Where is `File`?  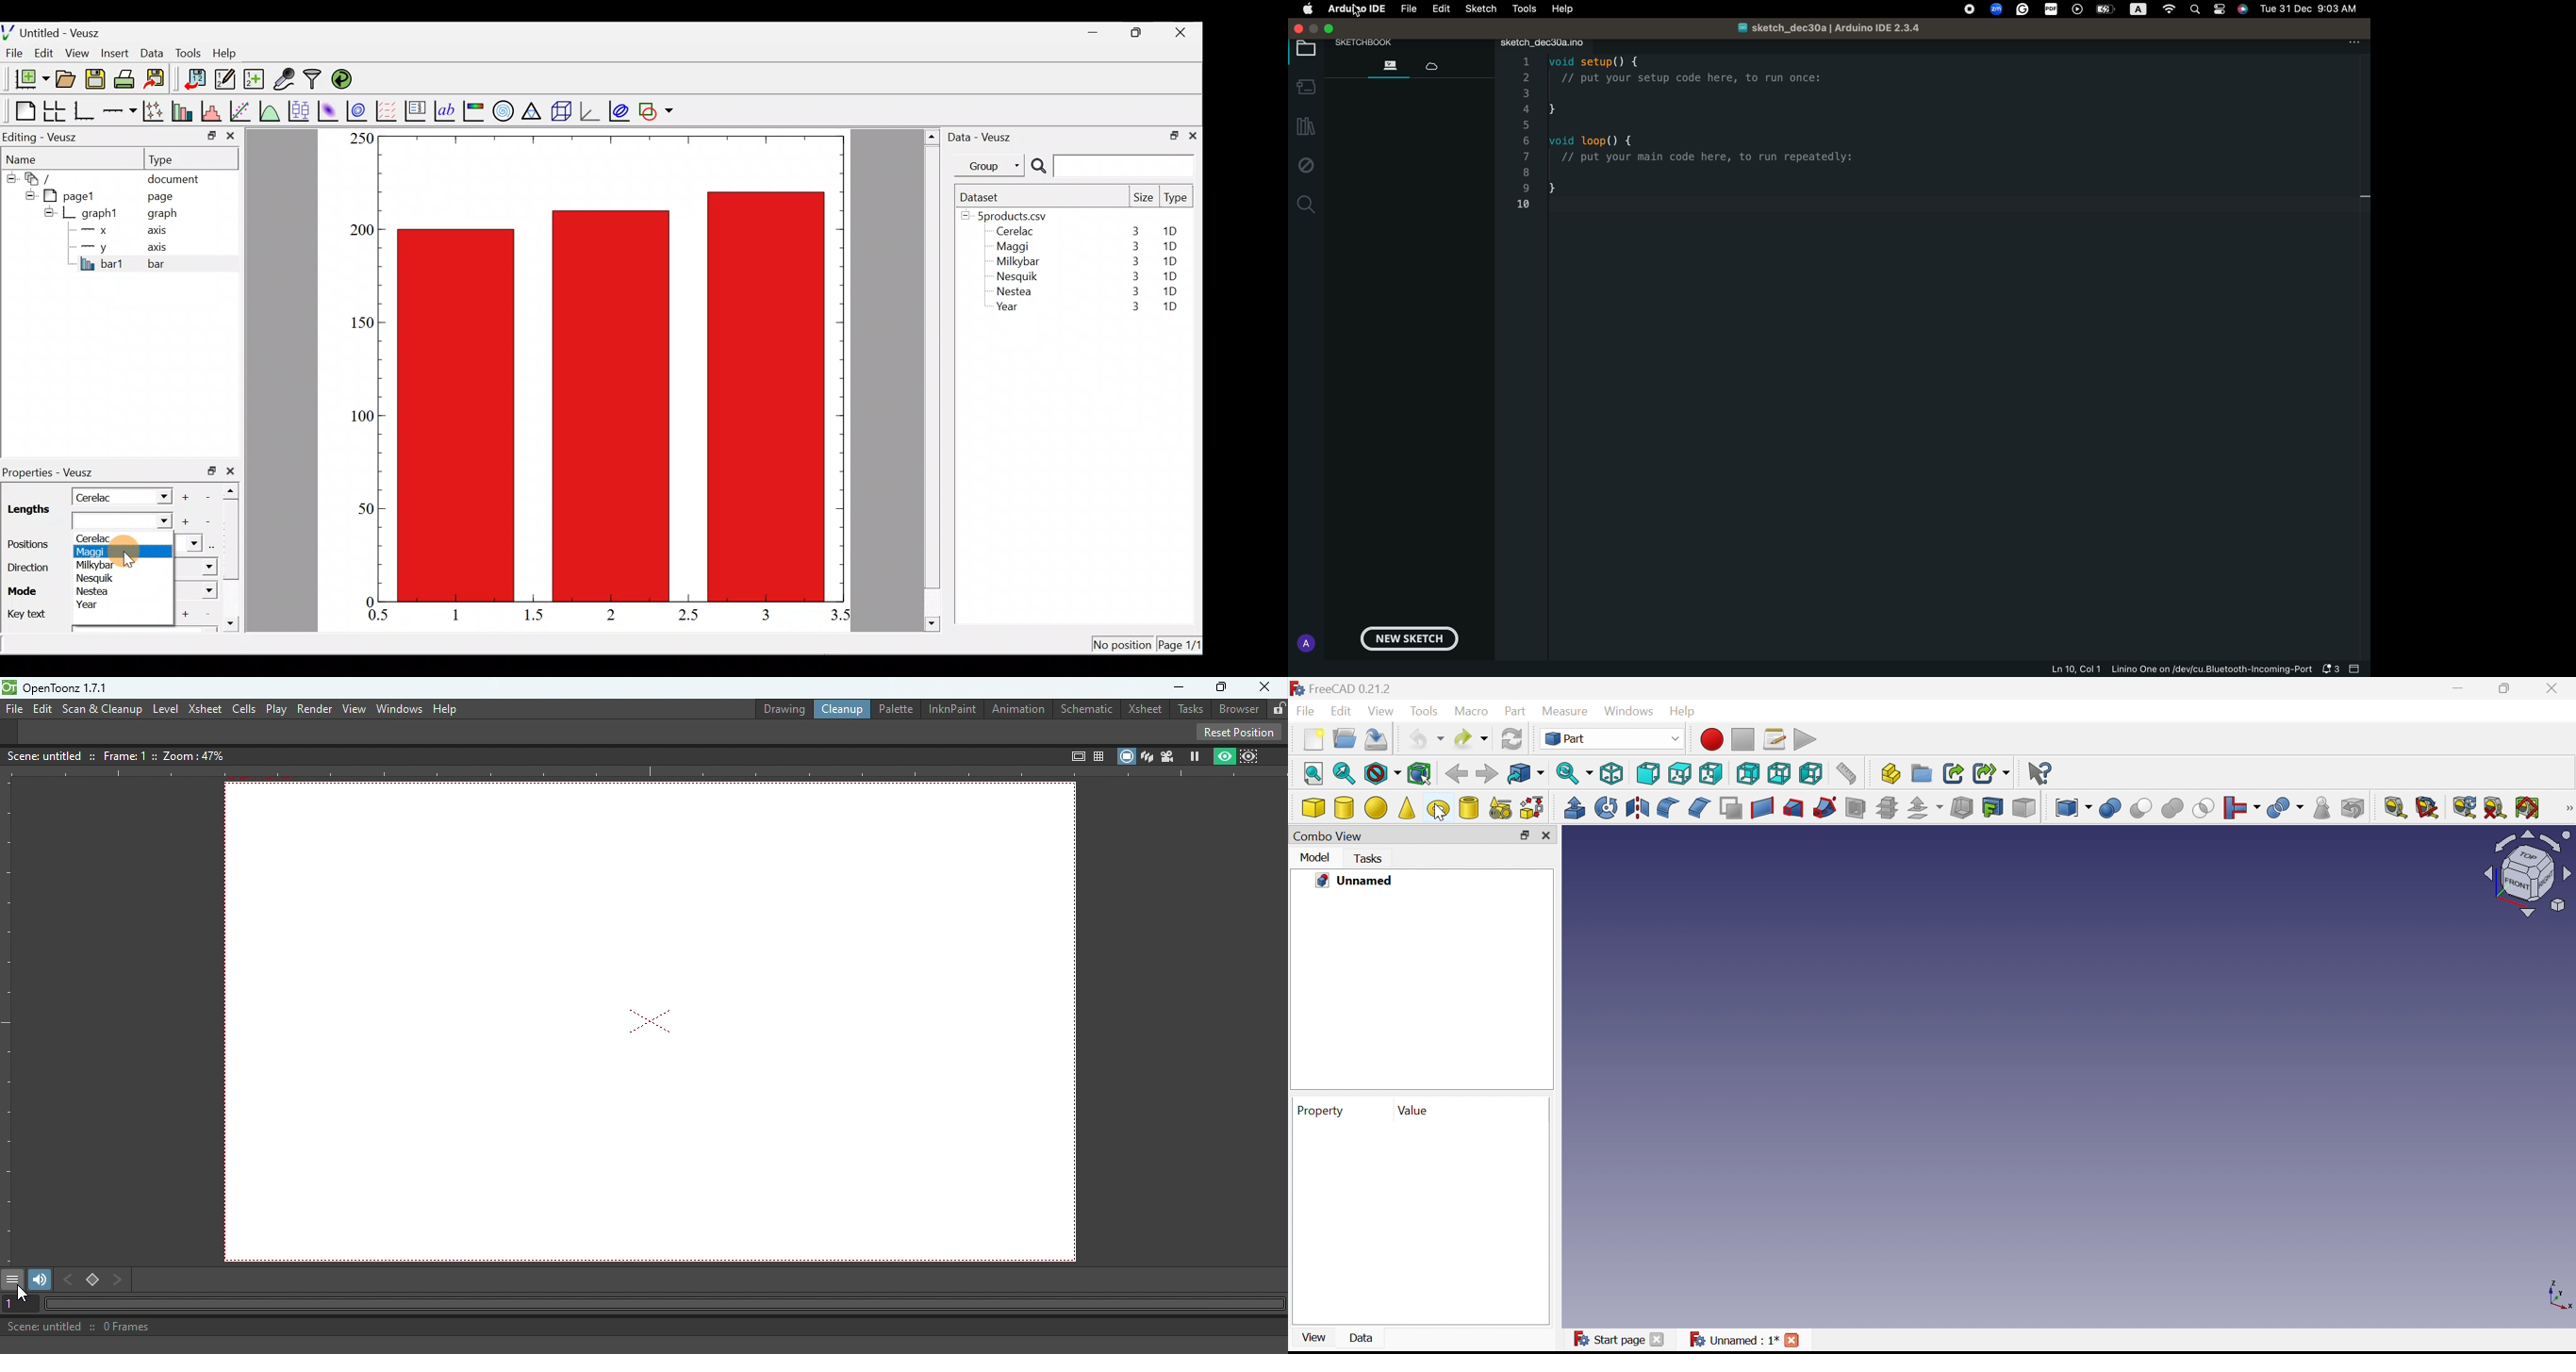 File is located at coordinates (12, 53).